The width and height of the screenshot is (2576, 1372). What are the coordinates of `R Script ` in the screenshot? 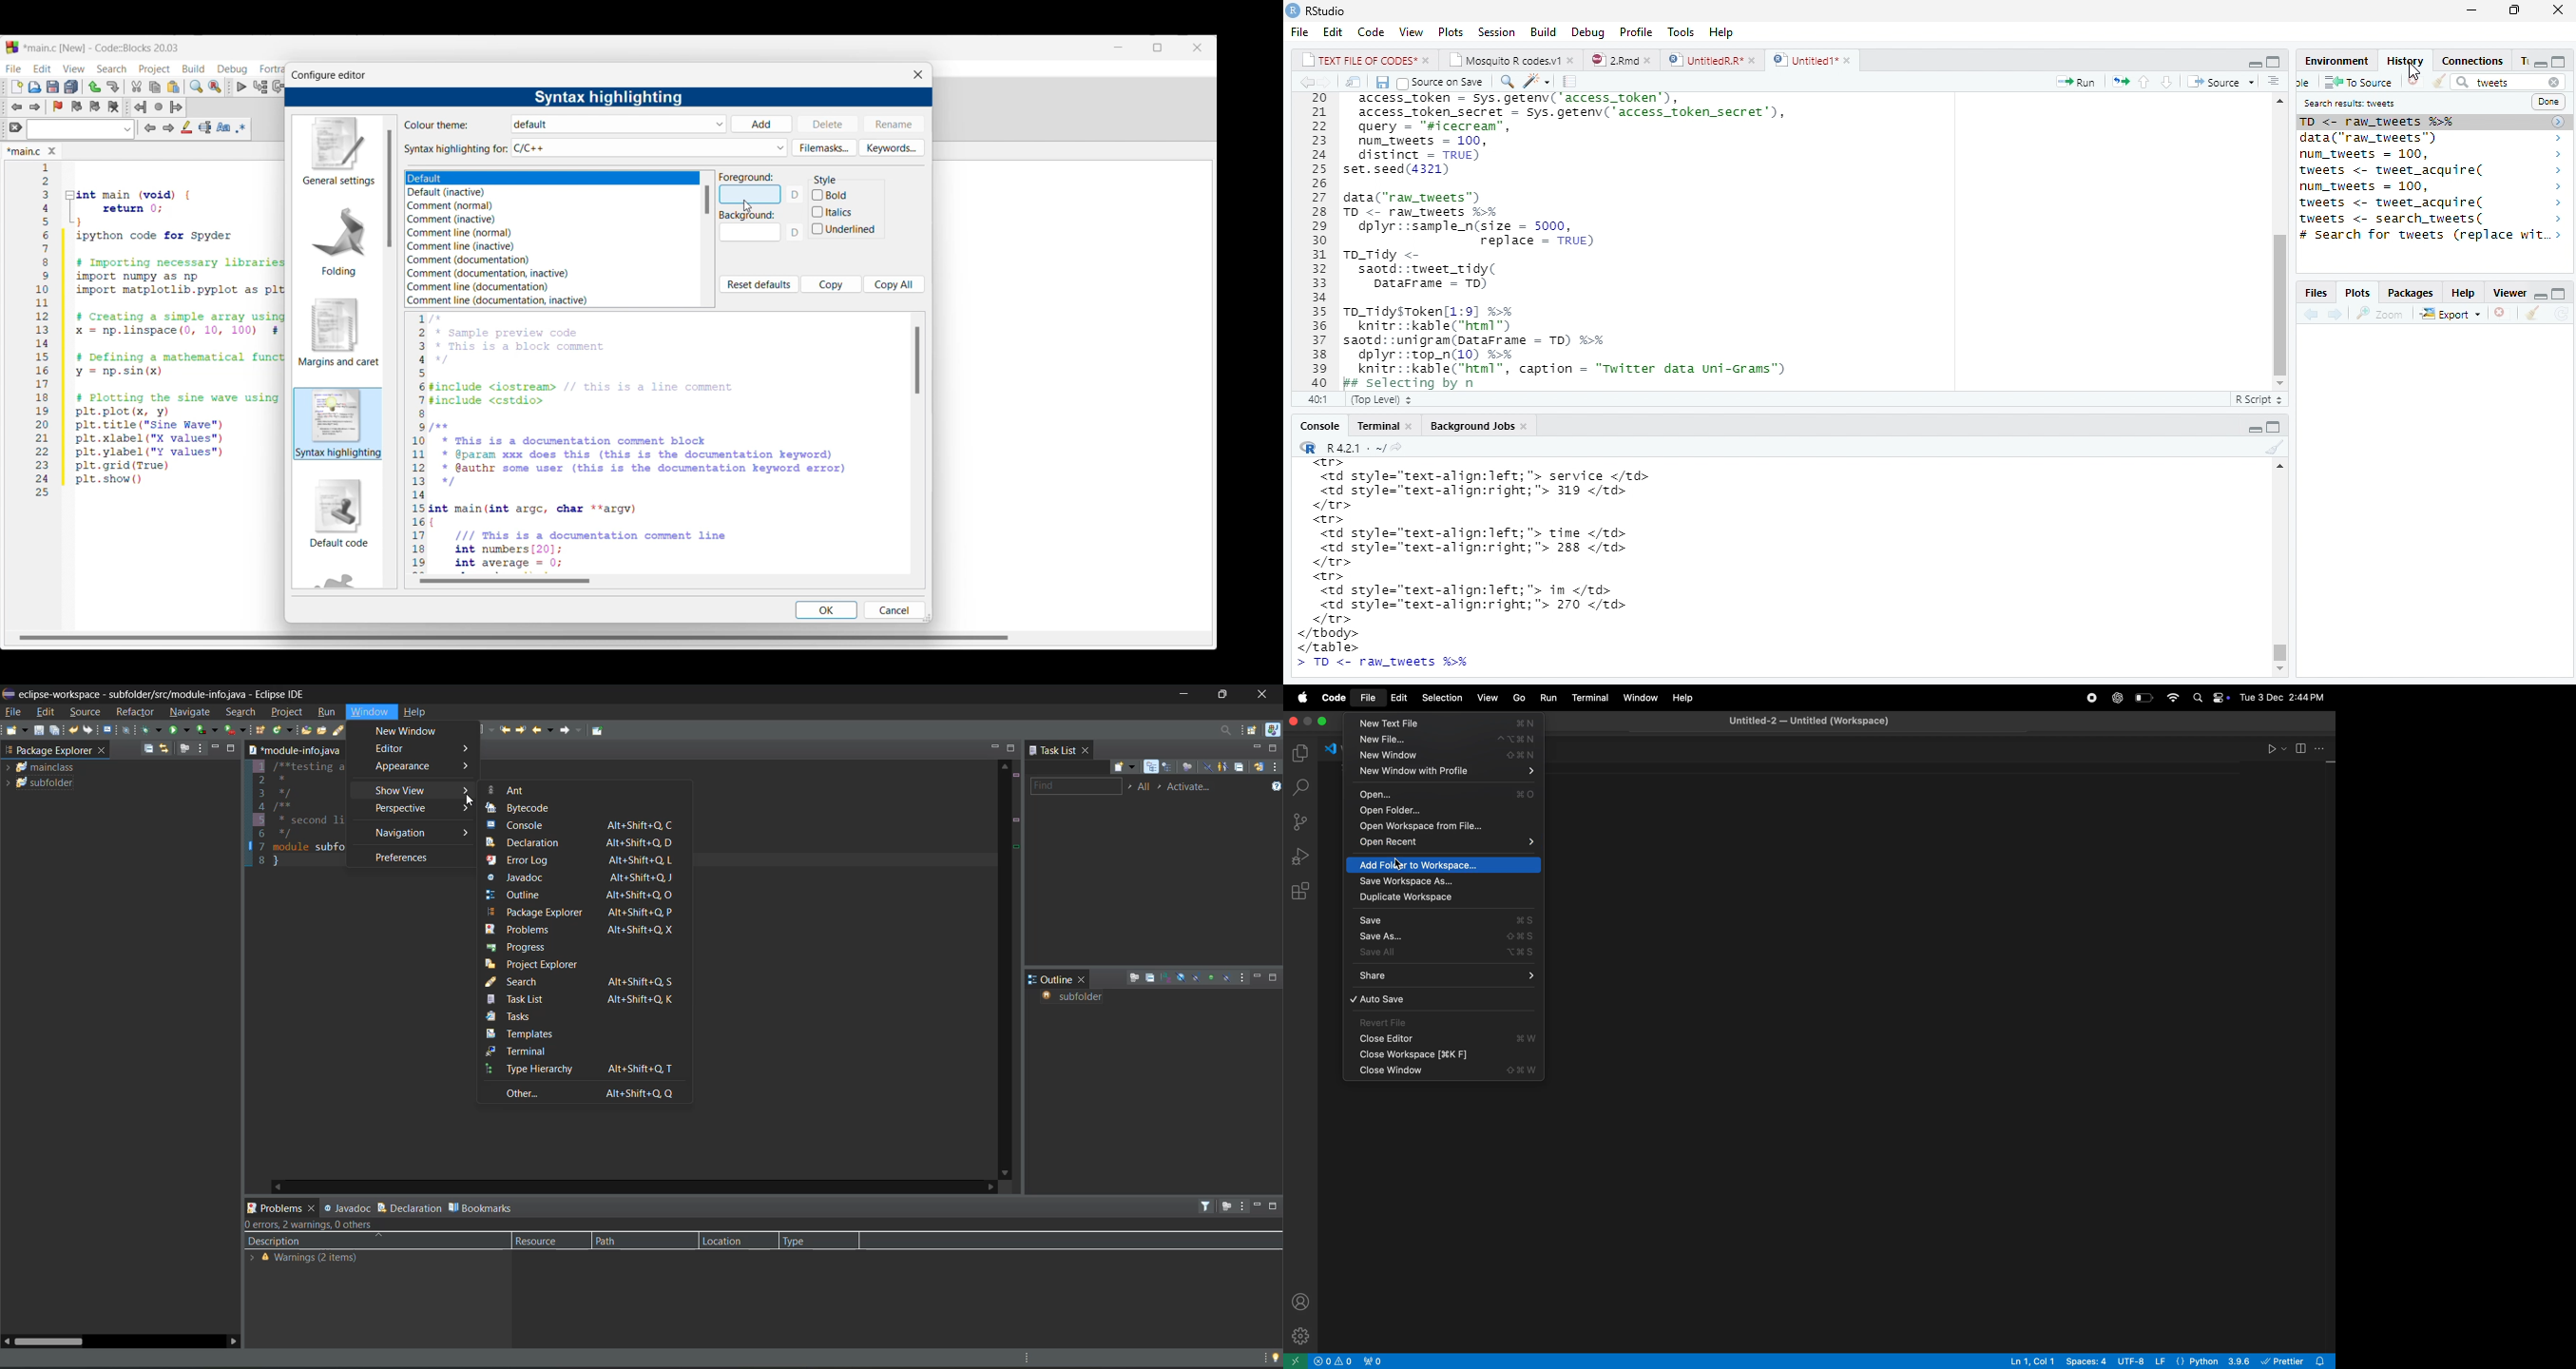 It's located at (2257, 399).